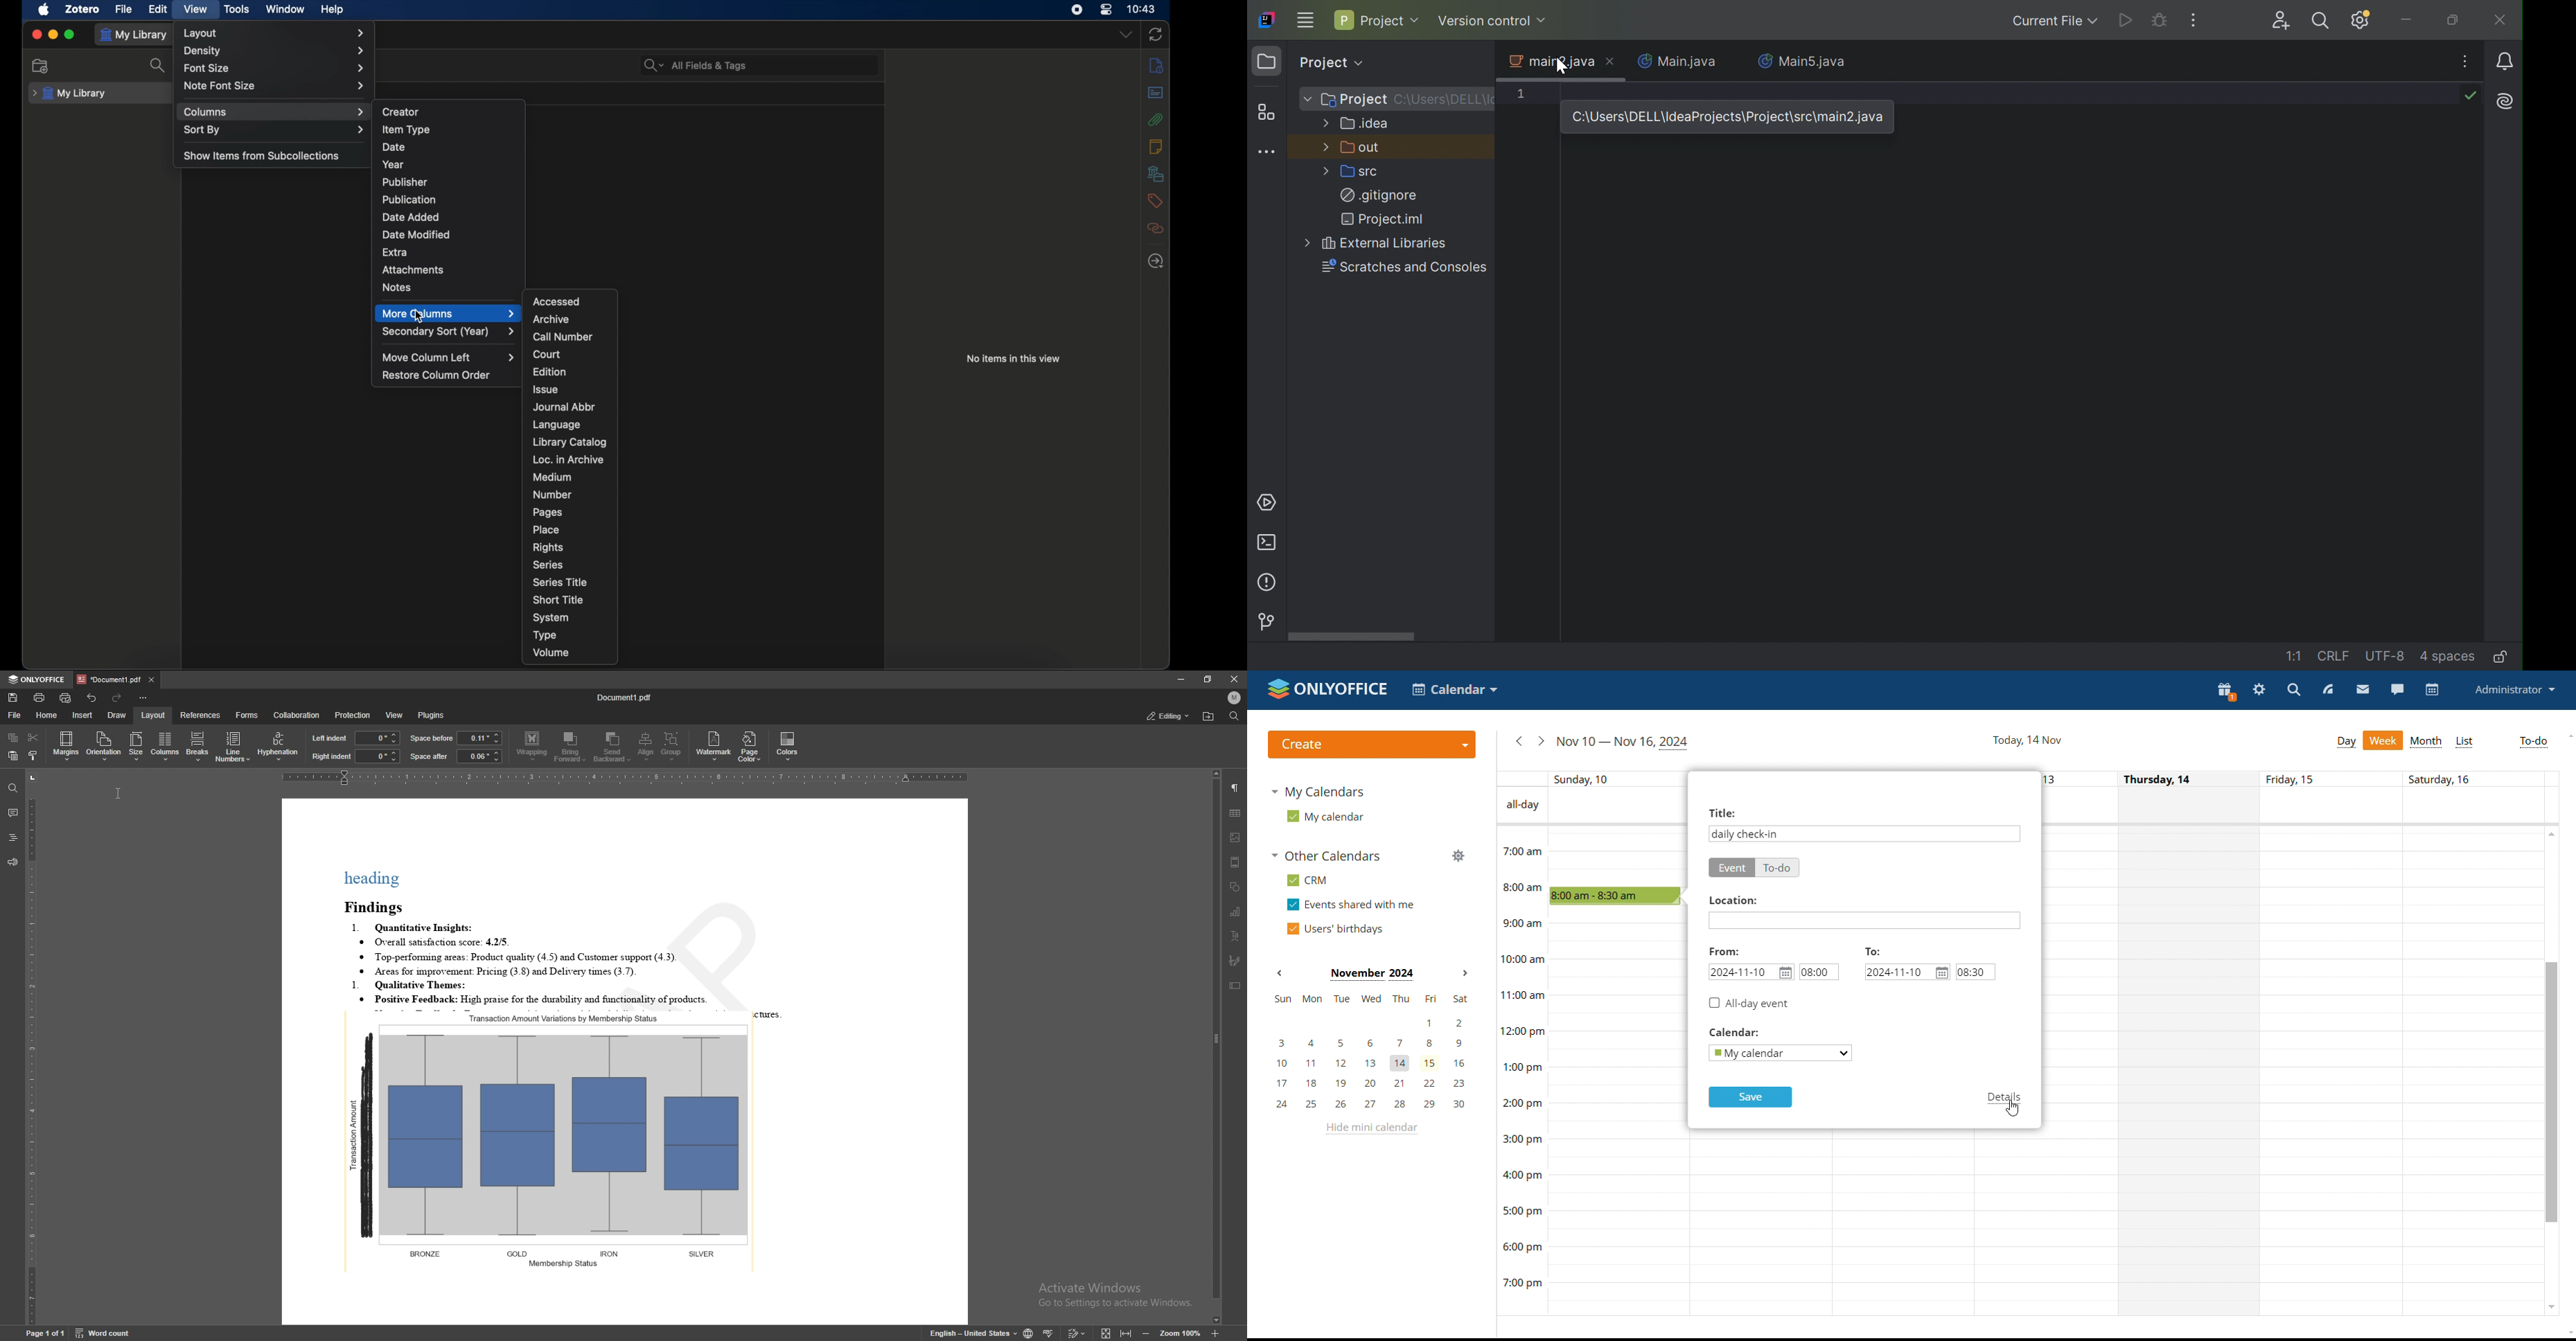 This screenshot has width=2576, height=1344. I want to click on sync, so click(1156, 34).